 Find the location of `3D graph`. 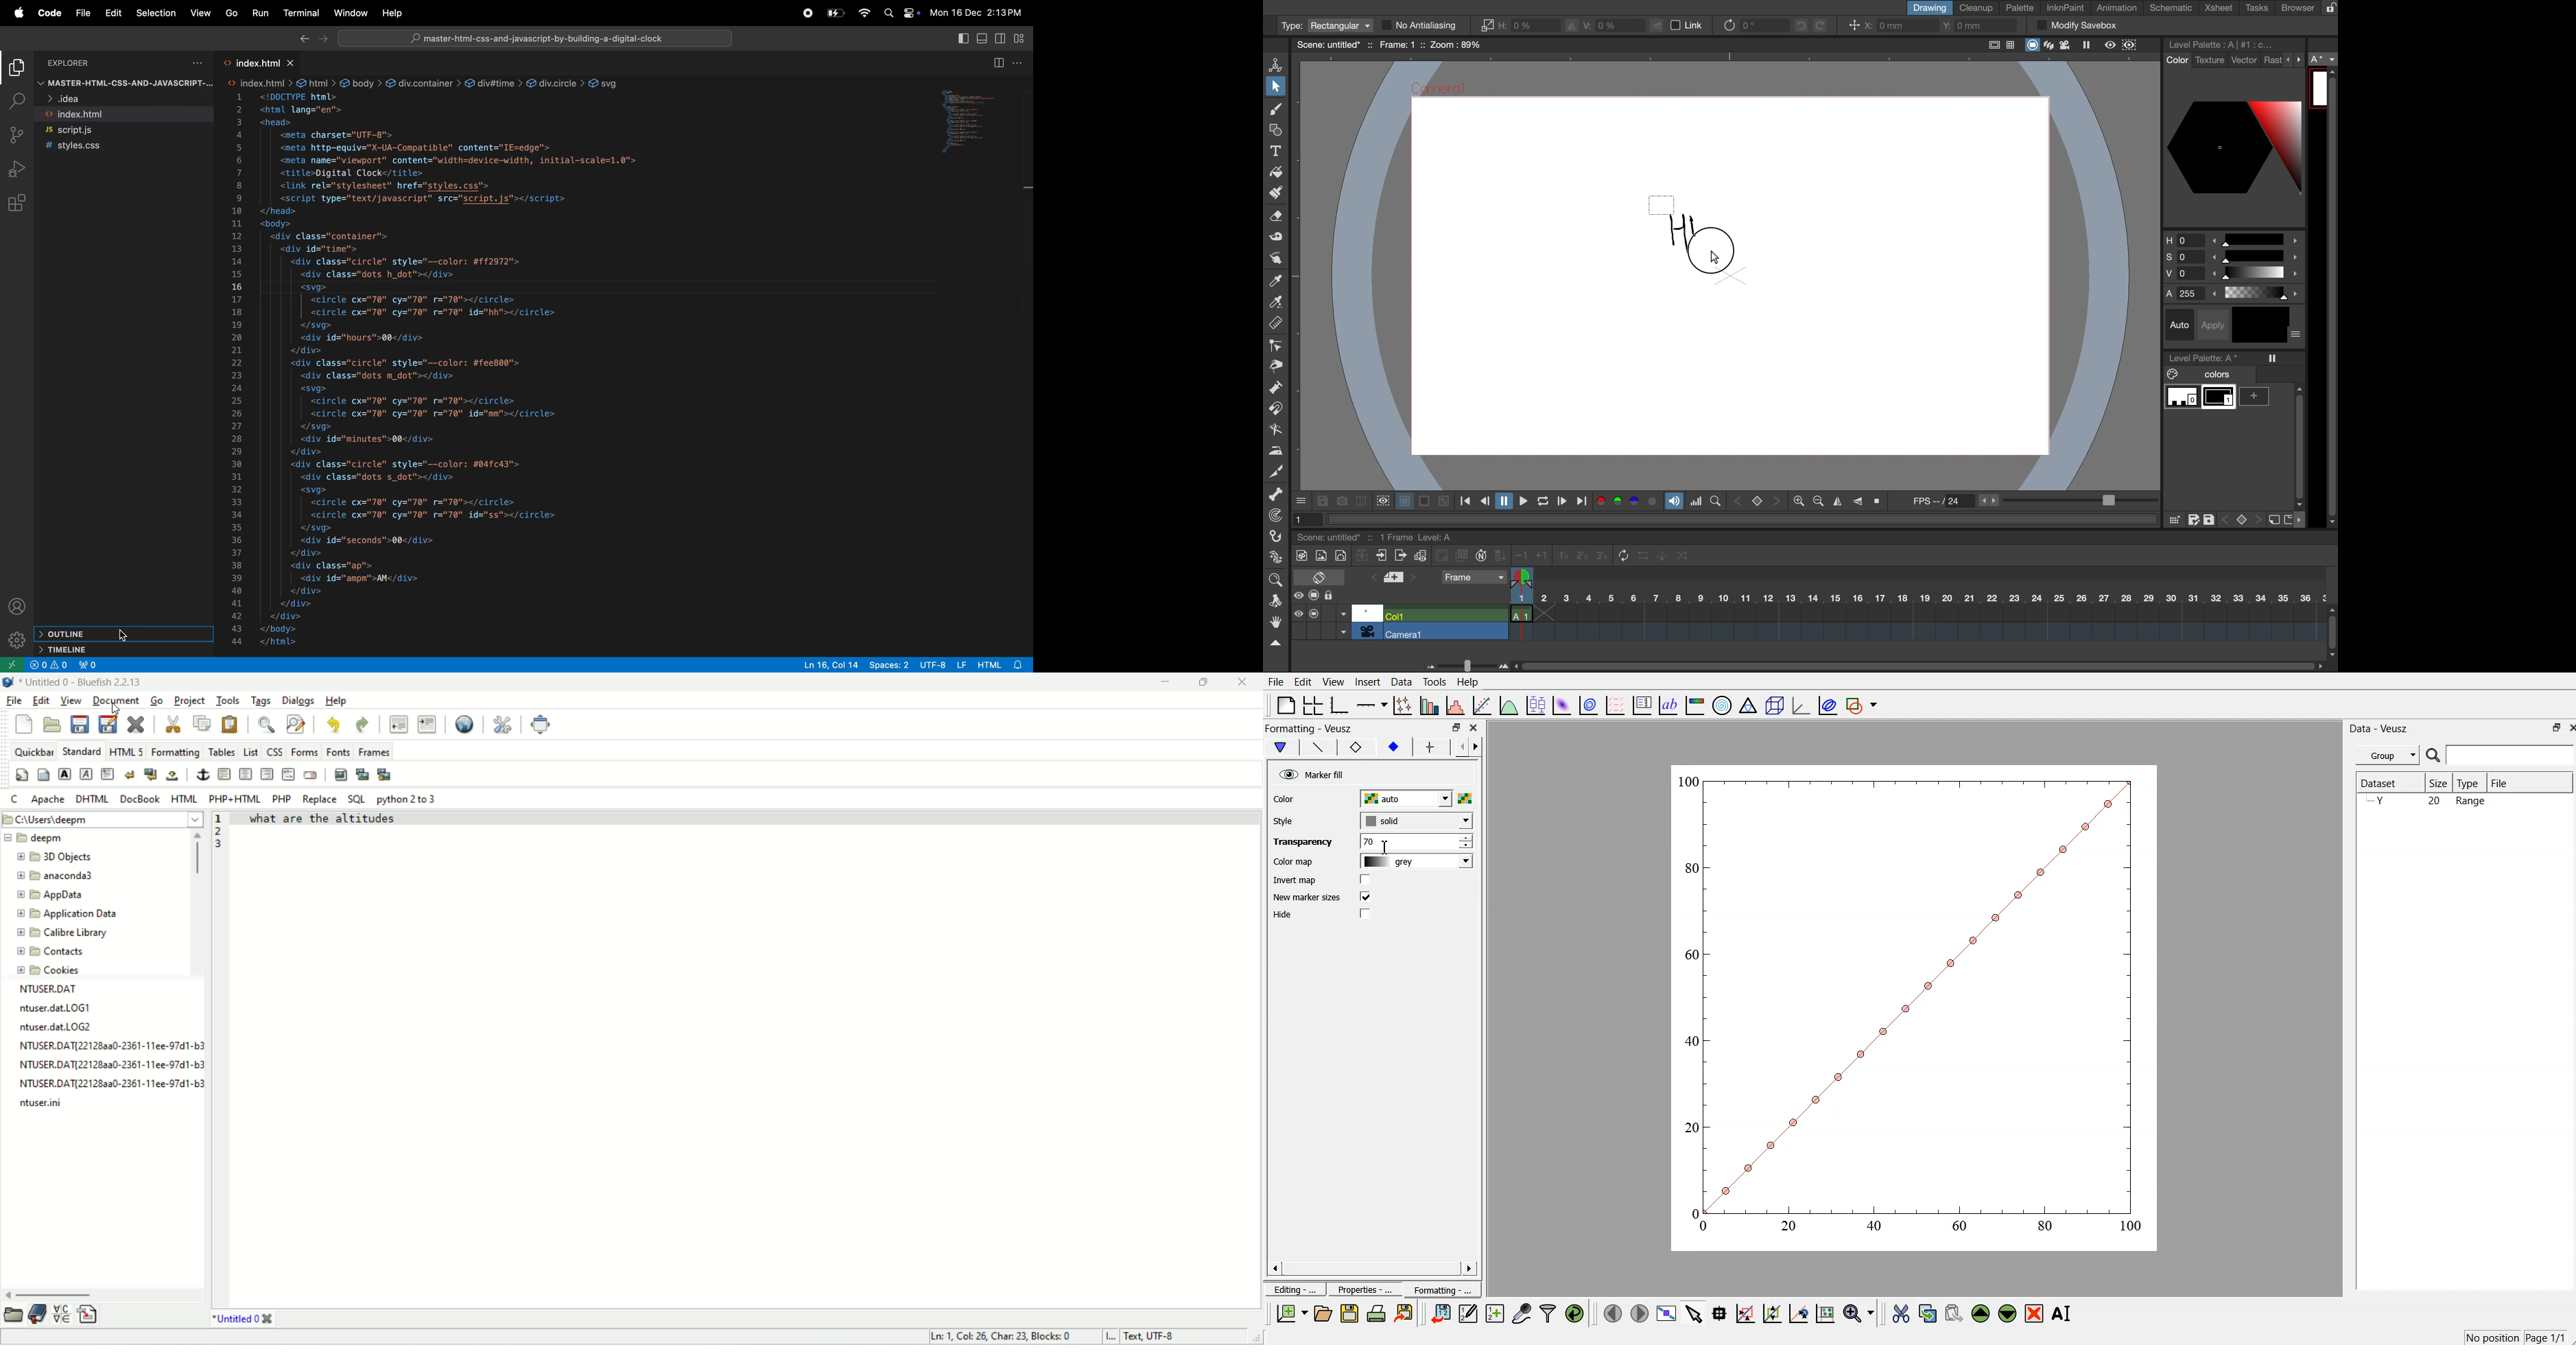

3D graph is located at coordinates (1799, 705).